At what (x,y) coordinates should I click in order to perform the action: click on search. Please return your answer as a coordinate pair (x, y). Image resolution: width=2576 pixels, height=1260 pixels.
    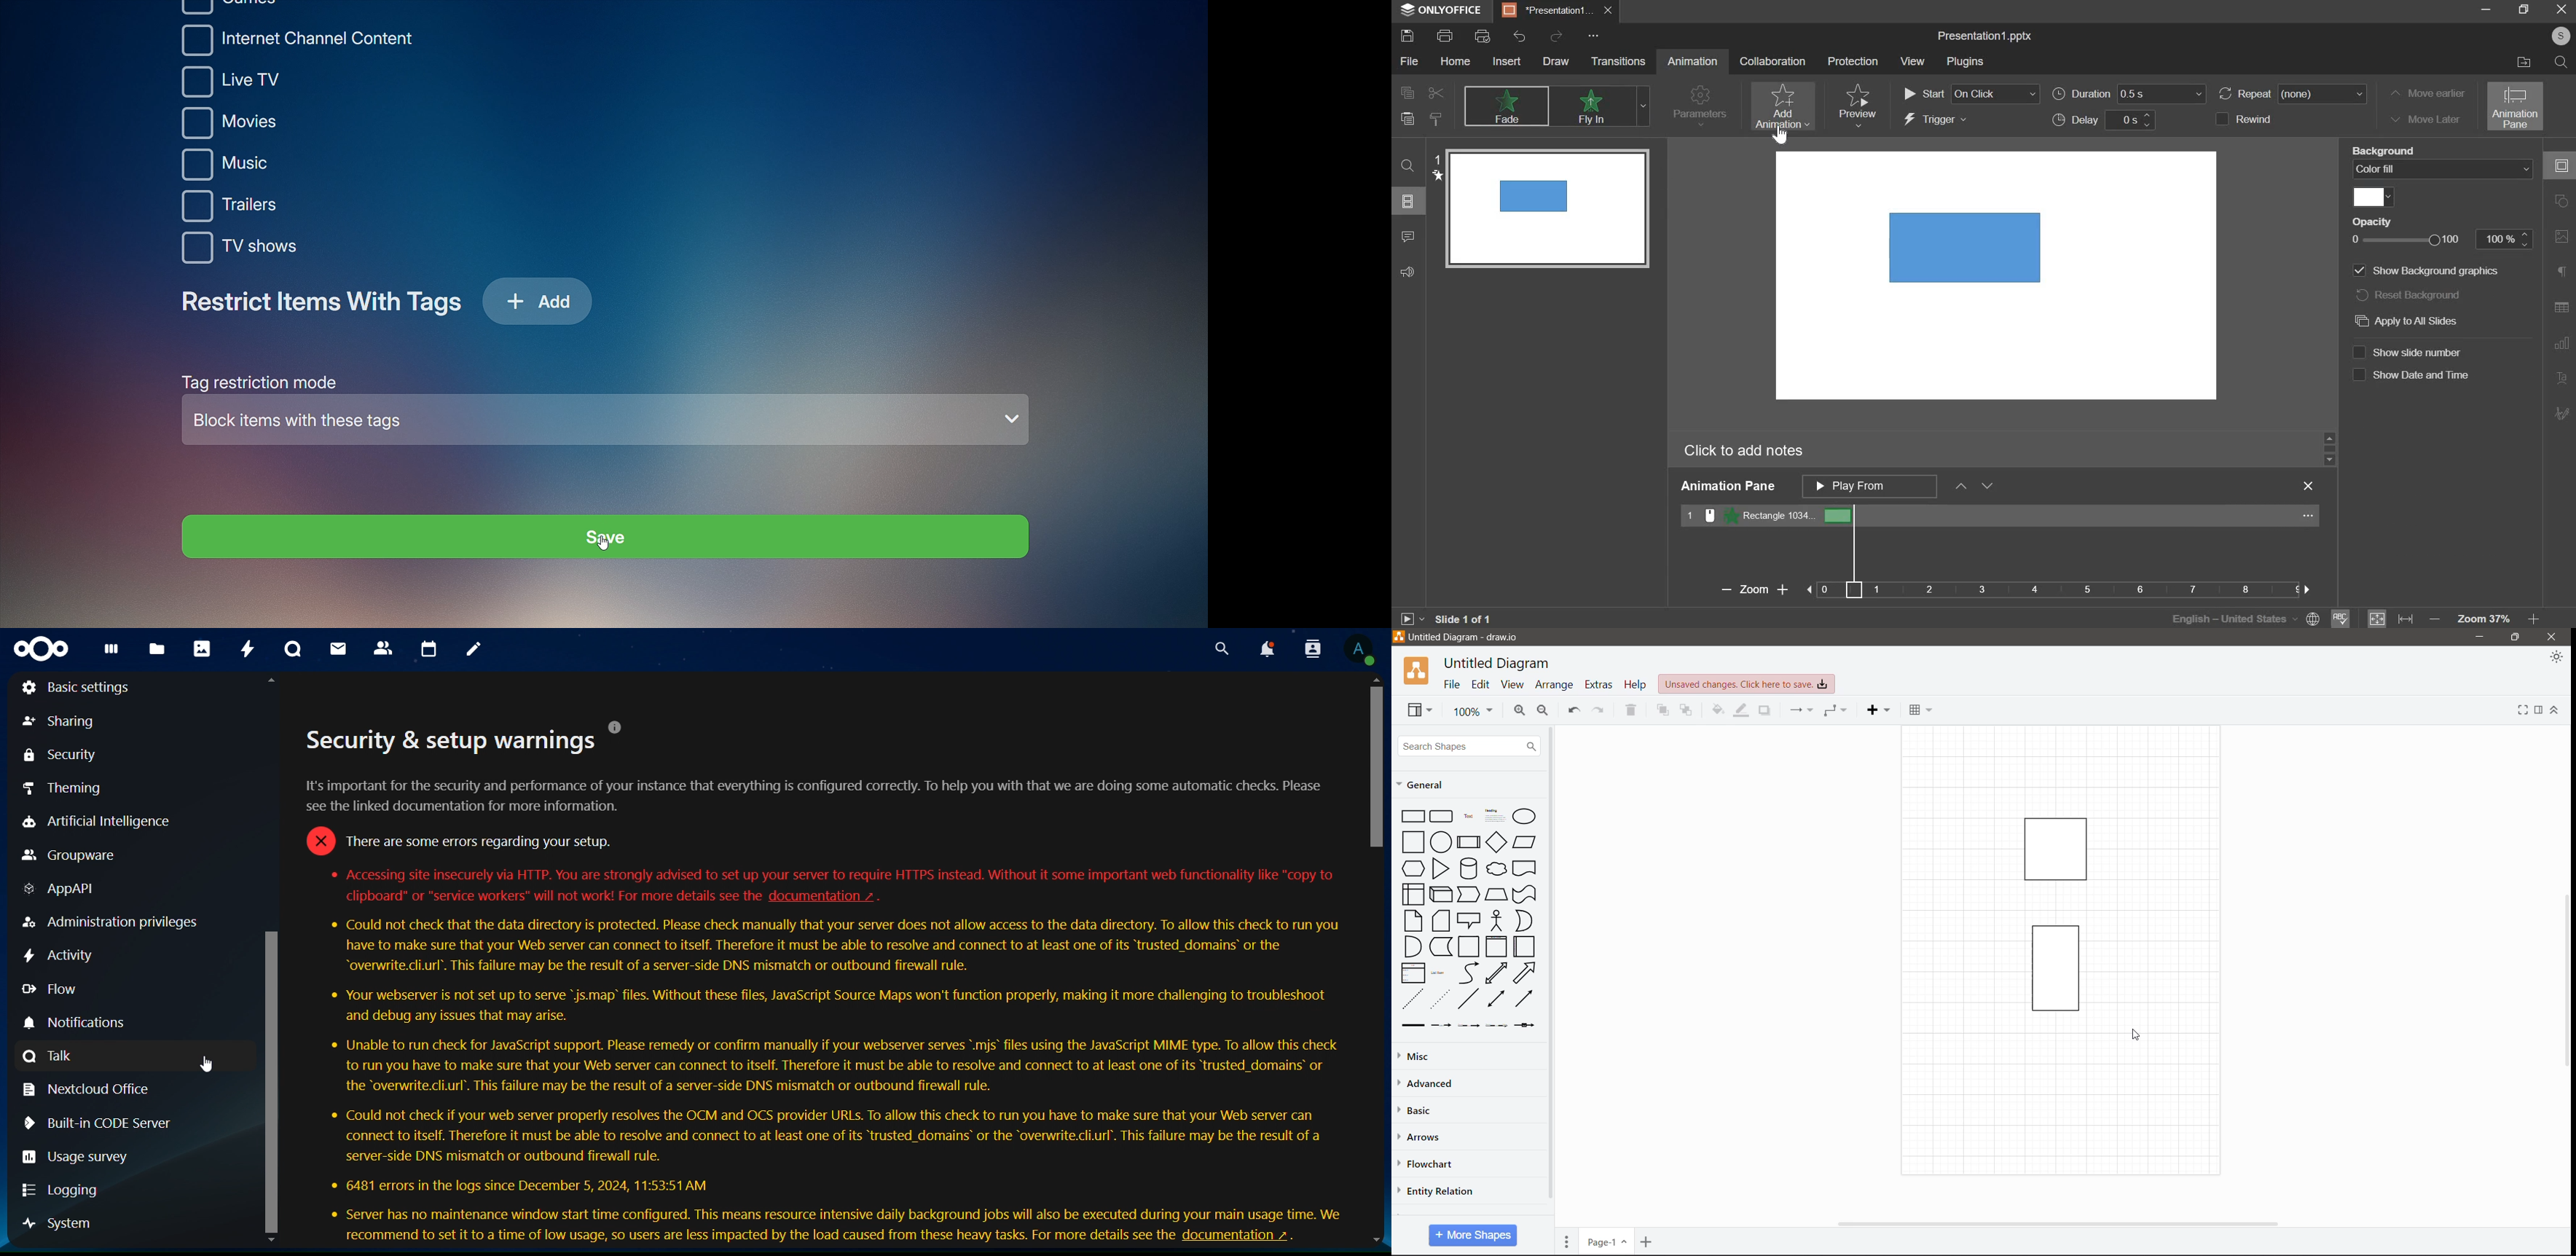
    Looking at the image, I should click on (1218, 650).